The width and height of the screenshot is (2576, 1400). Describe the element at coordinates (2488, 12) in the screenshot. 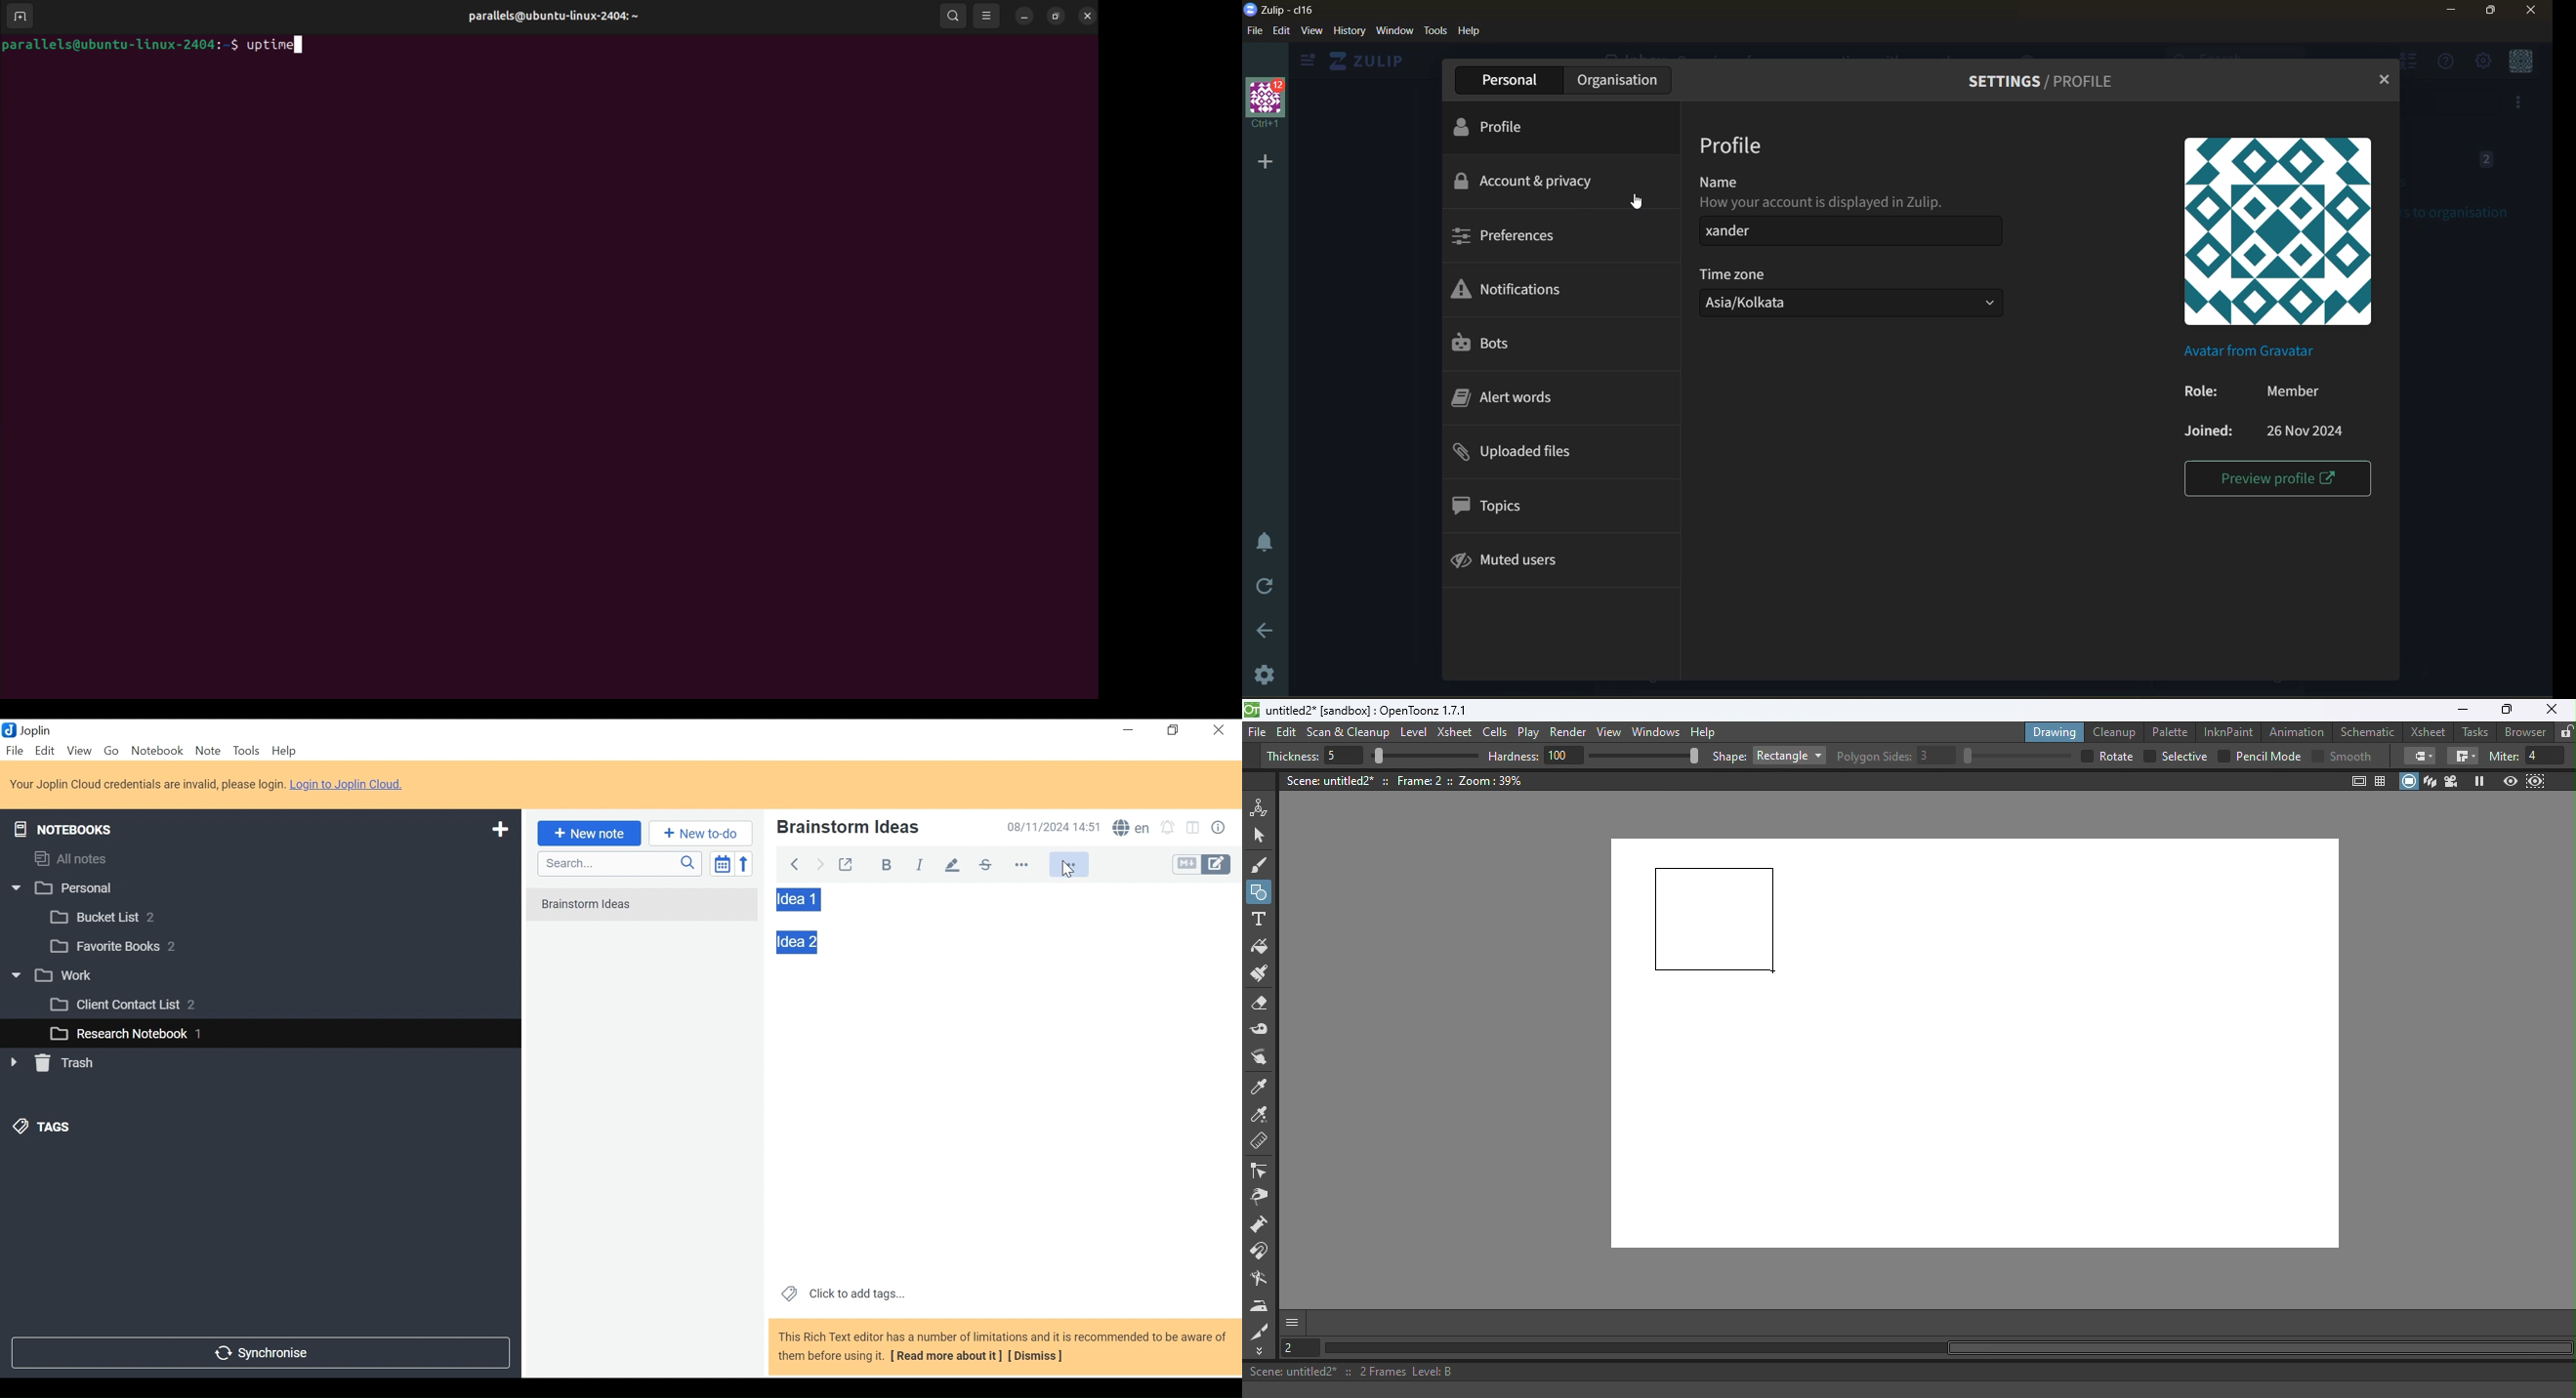

I see `maximize` at that location.